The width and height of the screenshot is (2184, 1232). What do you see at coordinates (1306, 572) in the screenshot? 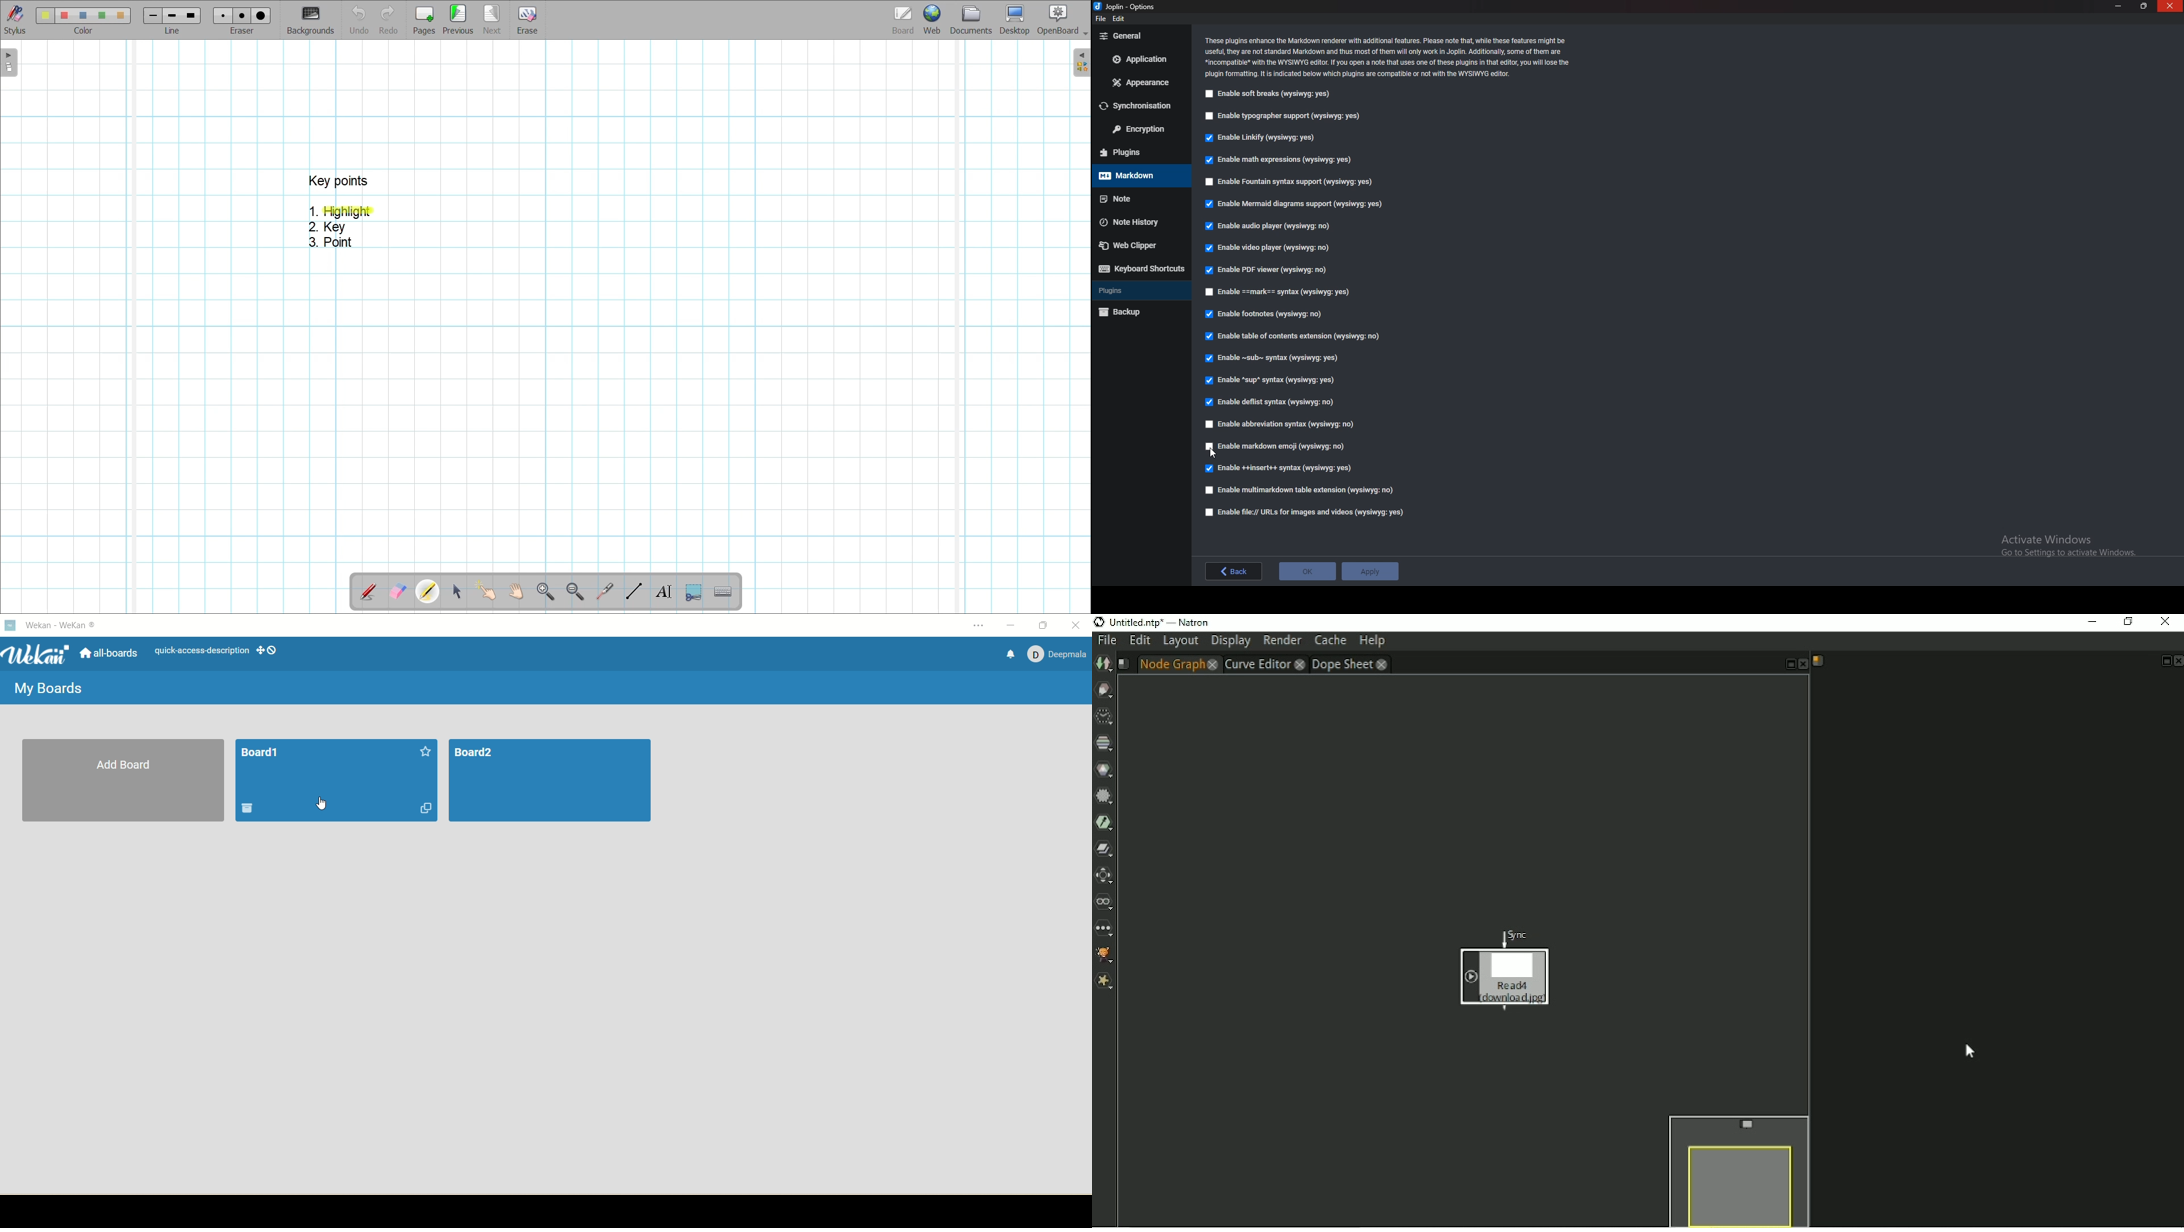
I see `ok` at bounding box center [1306, 572].